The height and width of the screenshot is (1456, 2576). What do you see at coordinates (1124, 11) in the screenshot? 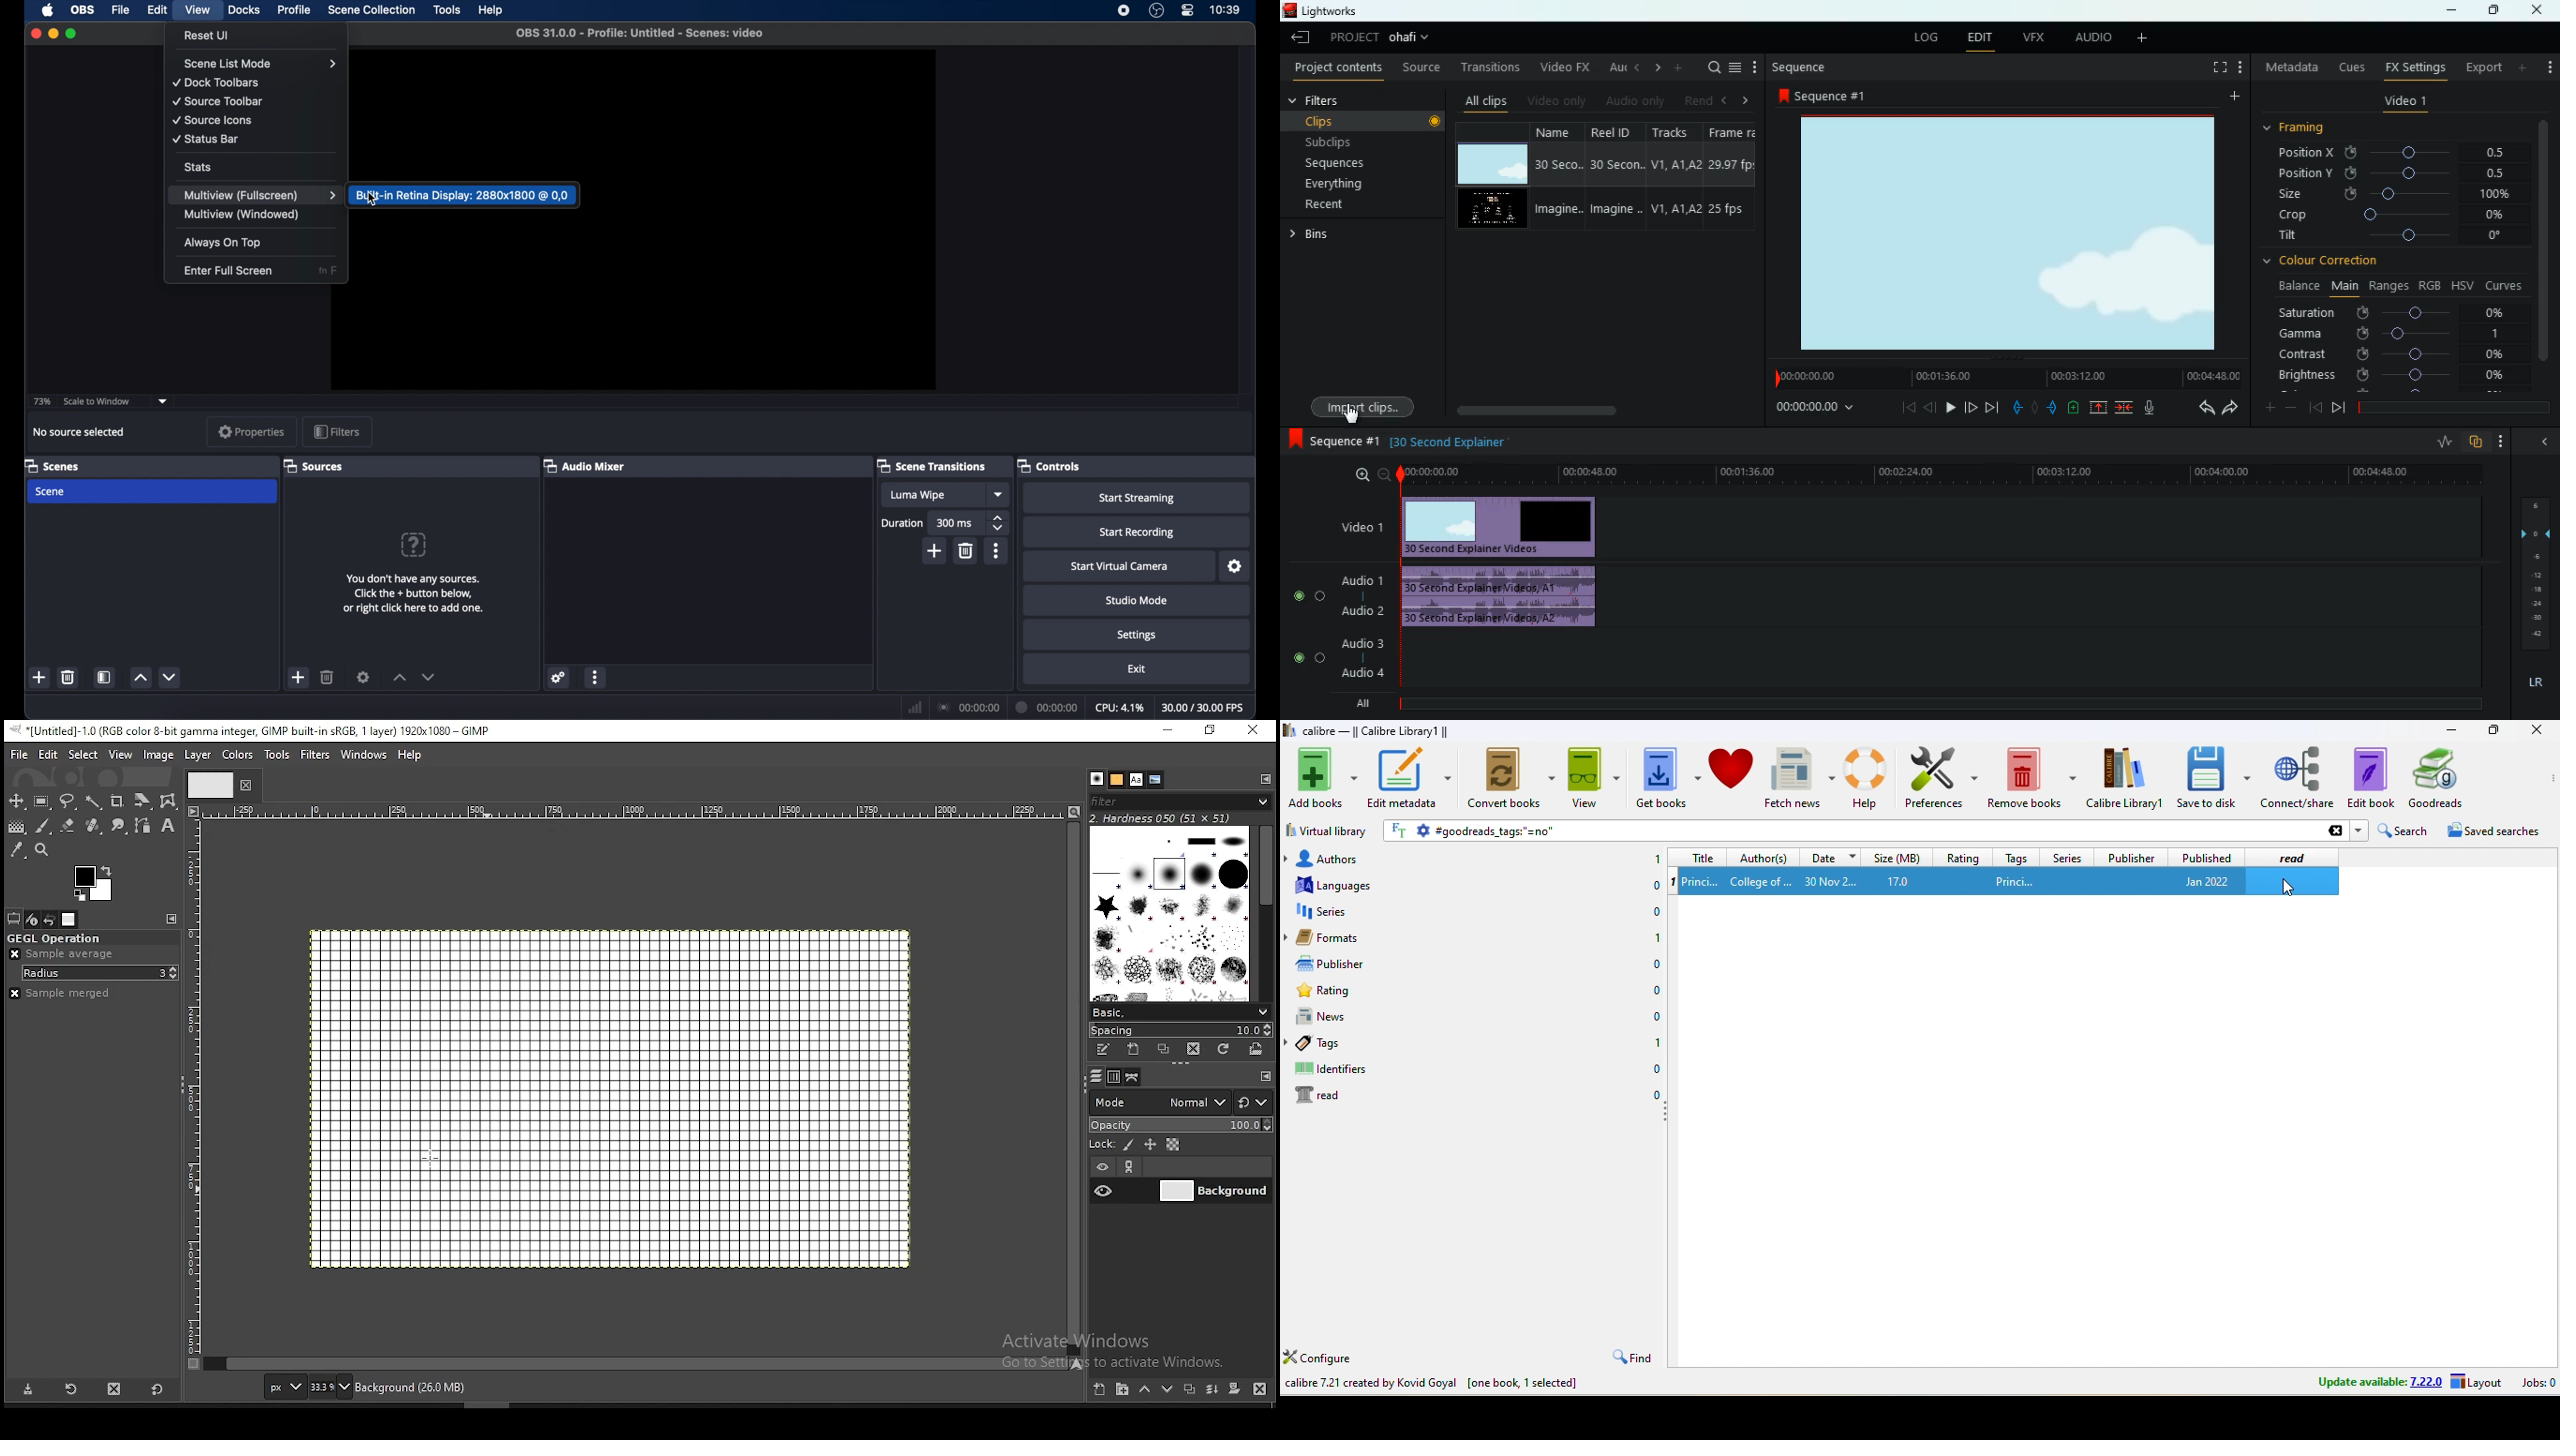
I see `screen recorder icon` at bounding box center [1124, 11].